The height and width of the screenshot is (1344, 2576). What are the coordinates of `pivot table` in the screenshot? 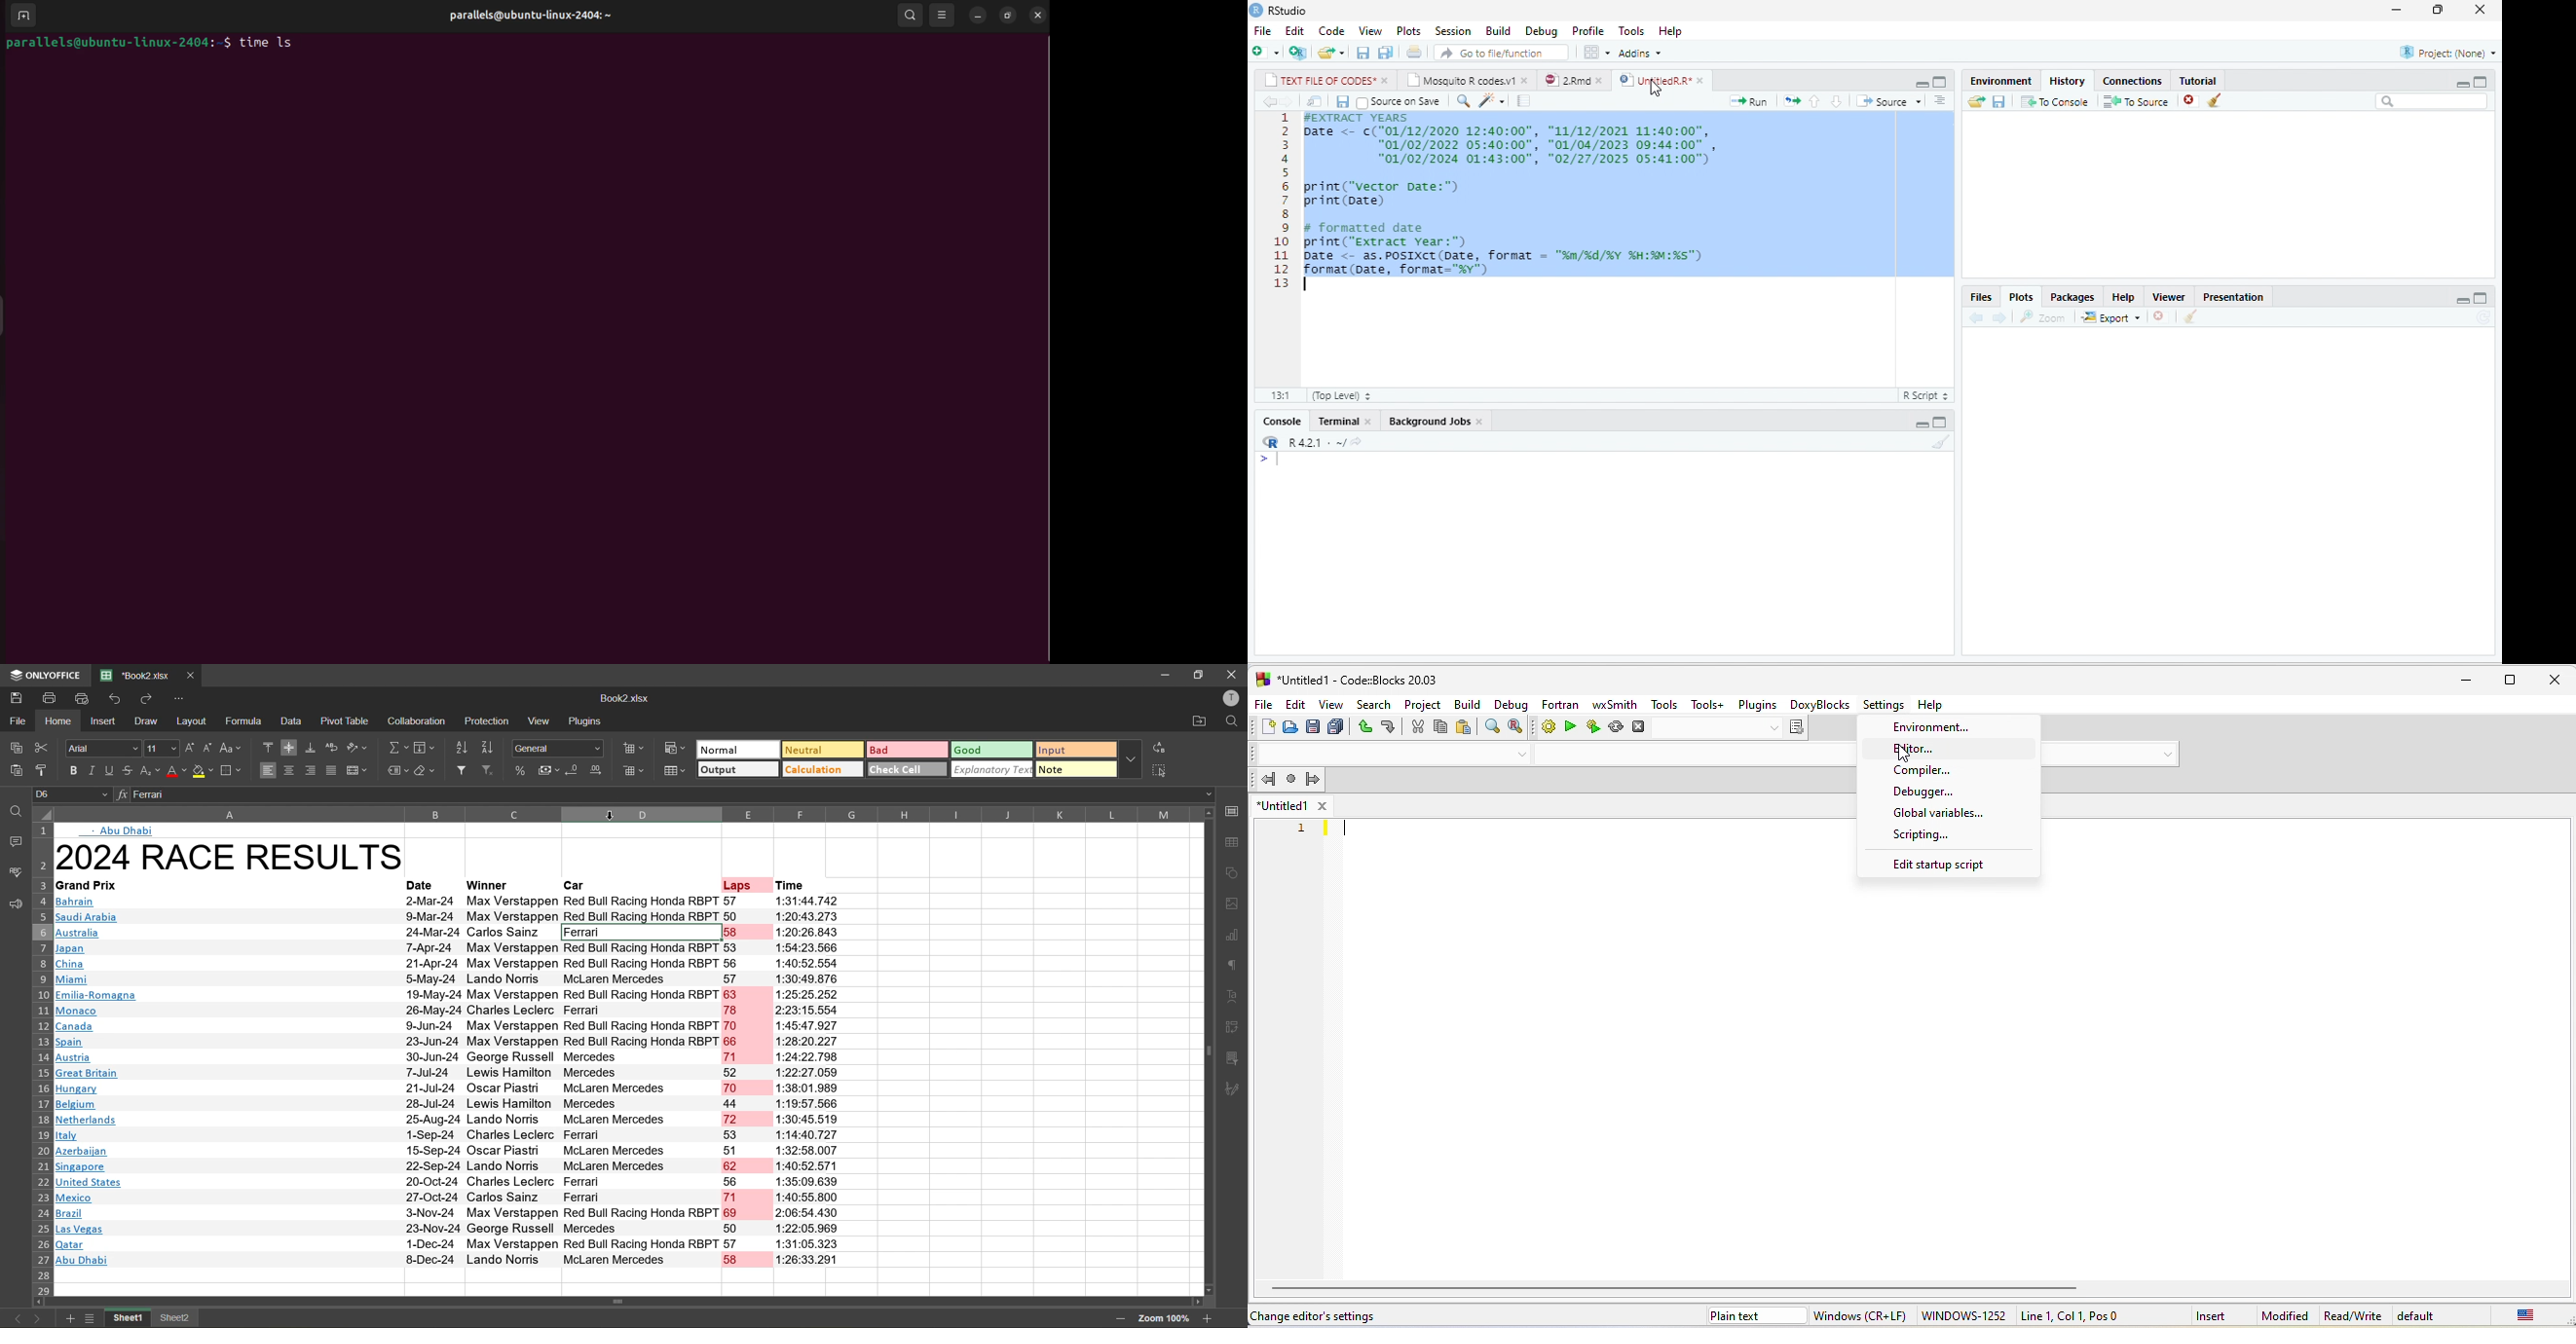 It's located at (346, 721).